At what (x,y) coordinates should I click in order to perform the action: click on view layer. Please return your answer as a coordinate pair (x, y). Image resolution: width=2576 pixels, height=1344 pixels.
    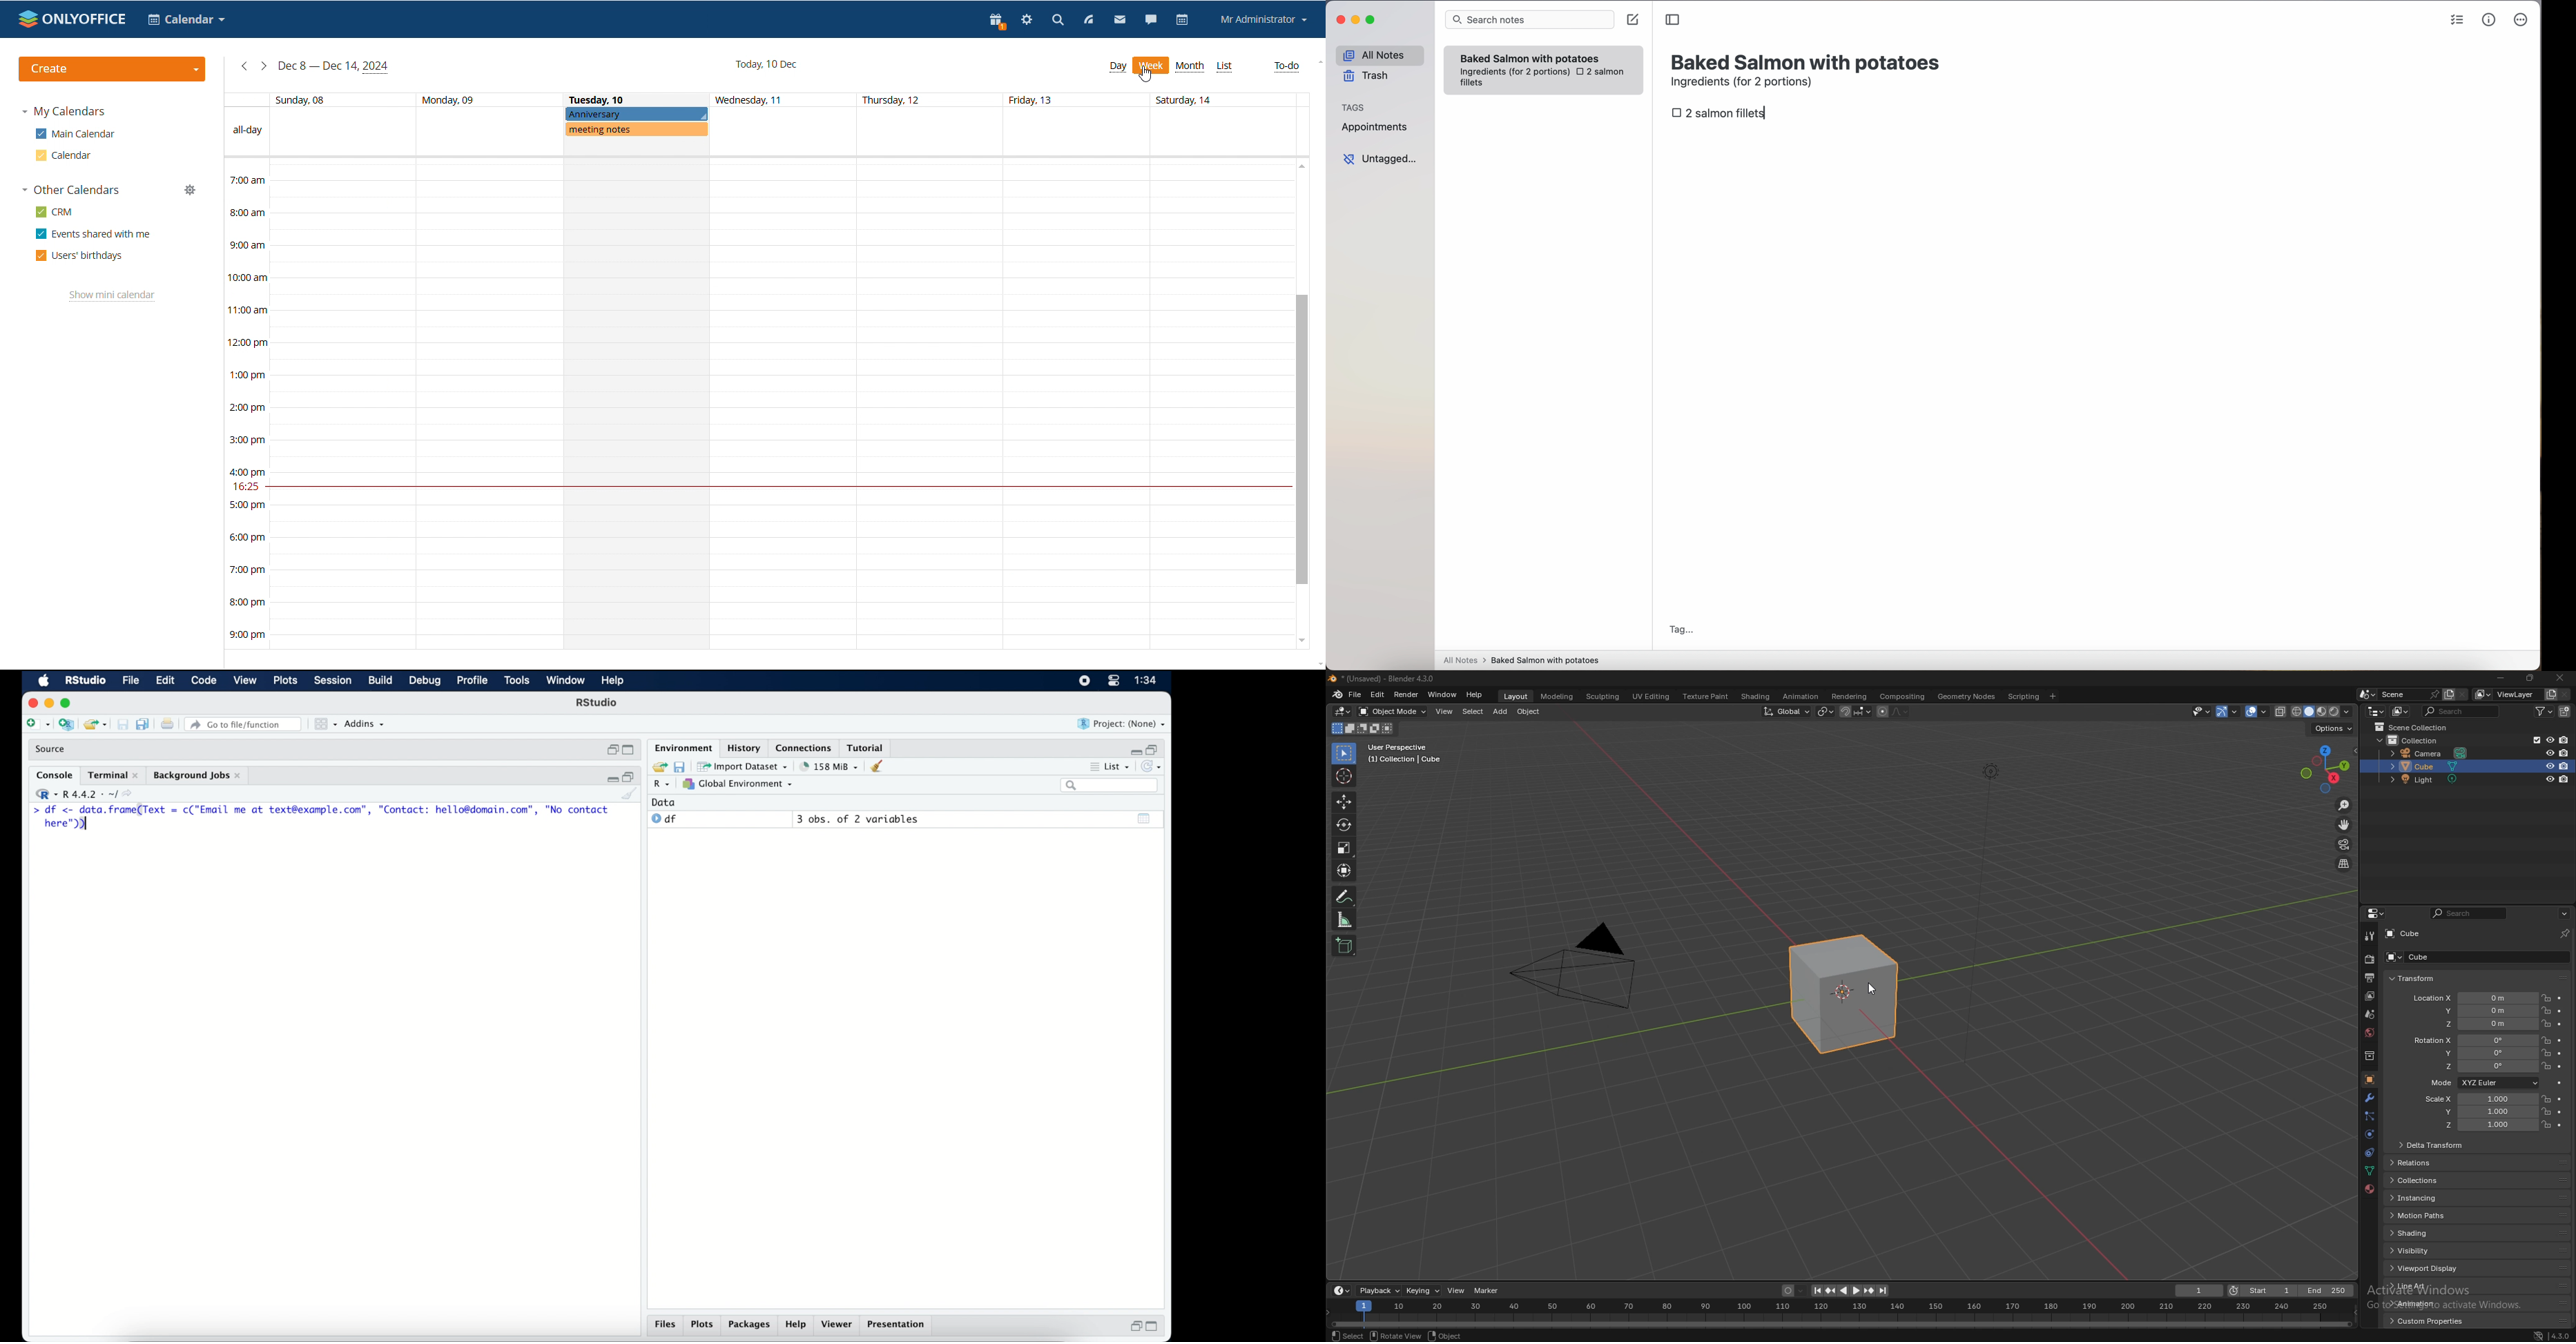
    Looking at the image, I should click on (2507, 694).